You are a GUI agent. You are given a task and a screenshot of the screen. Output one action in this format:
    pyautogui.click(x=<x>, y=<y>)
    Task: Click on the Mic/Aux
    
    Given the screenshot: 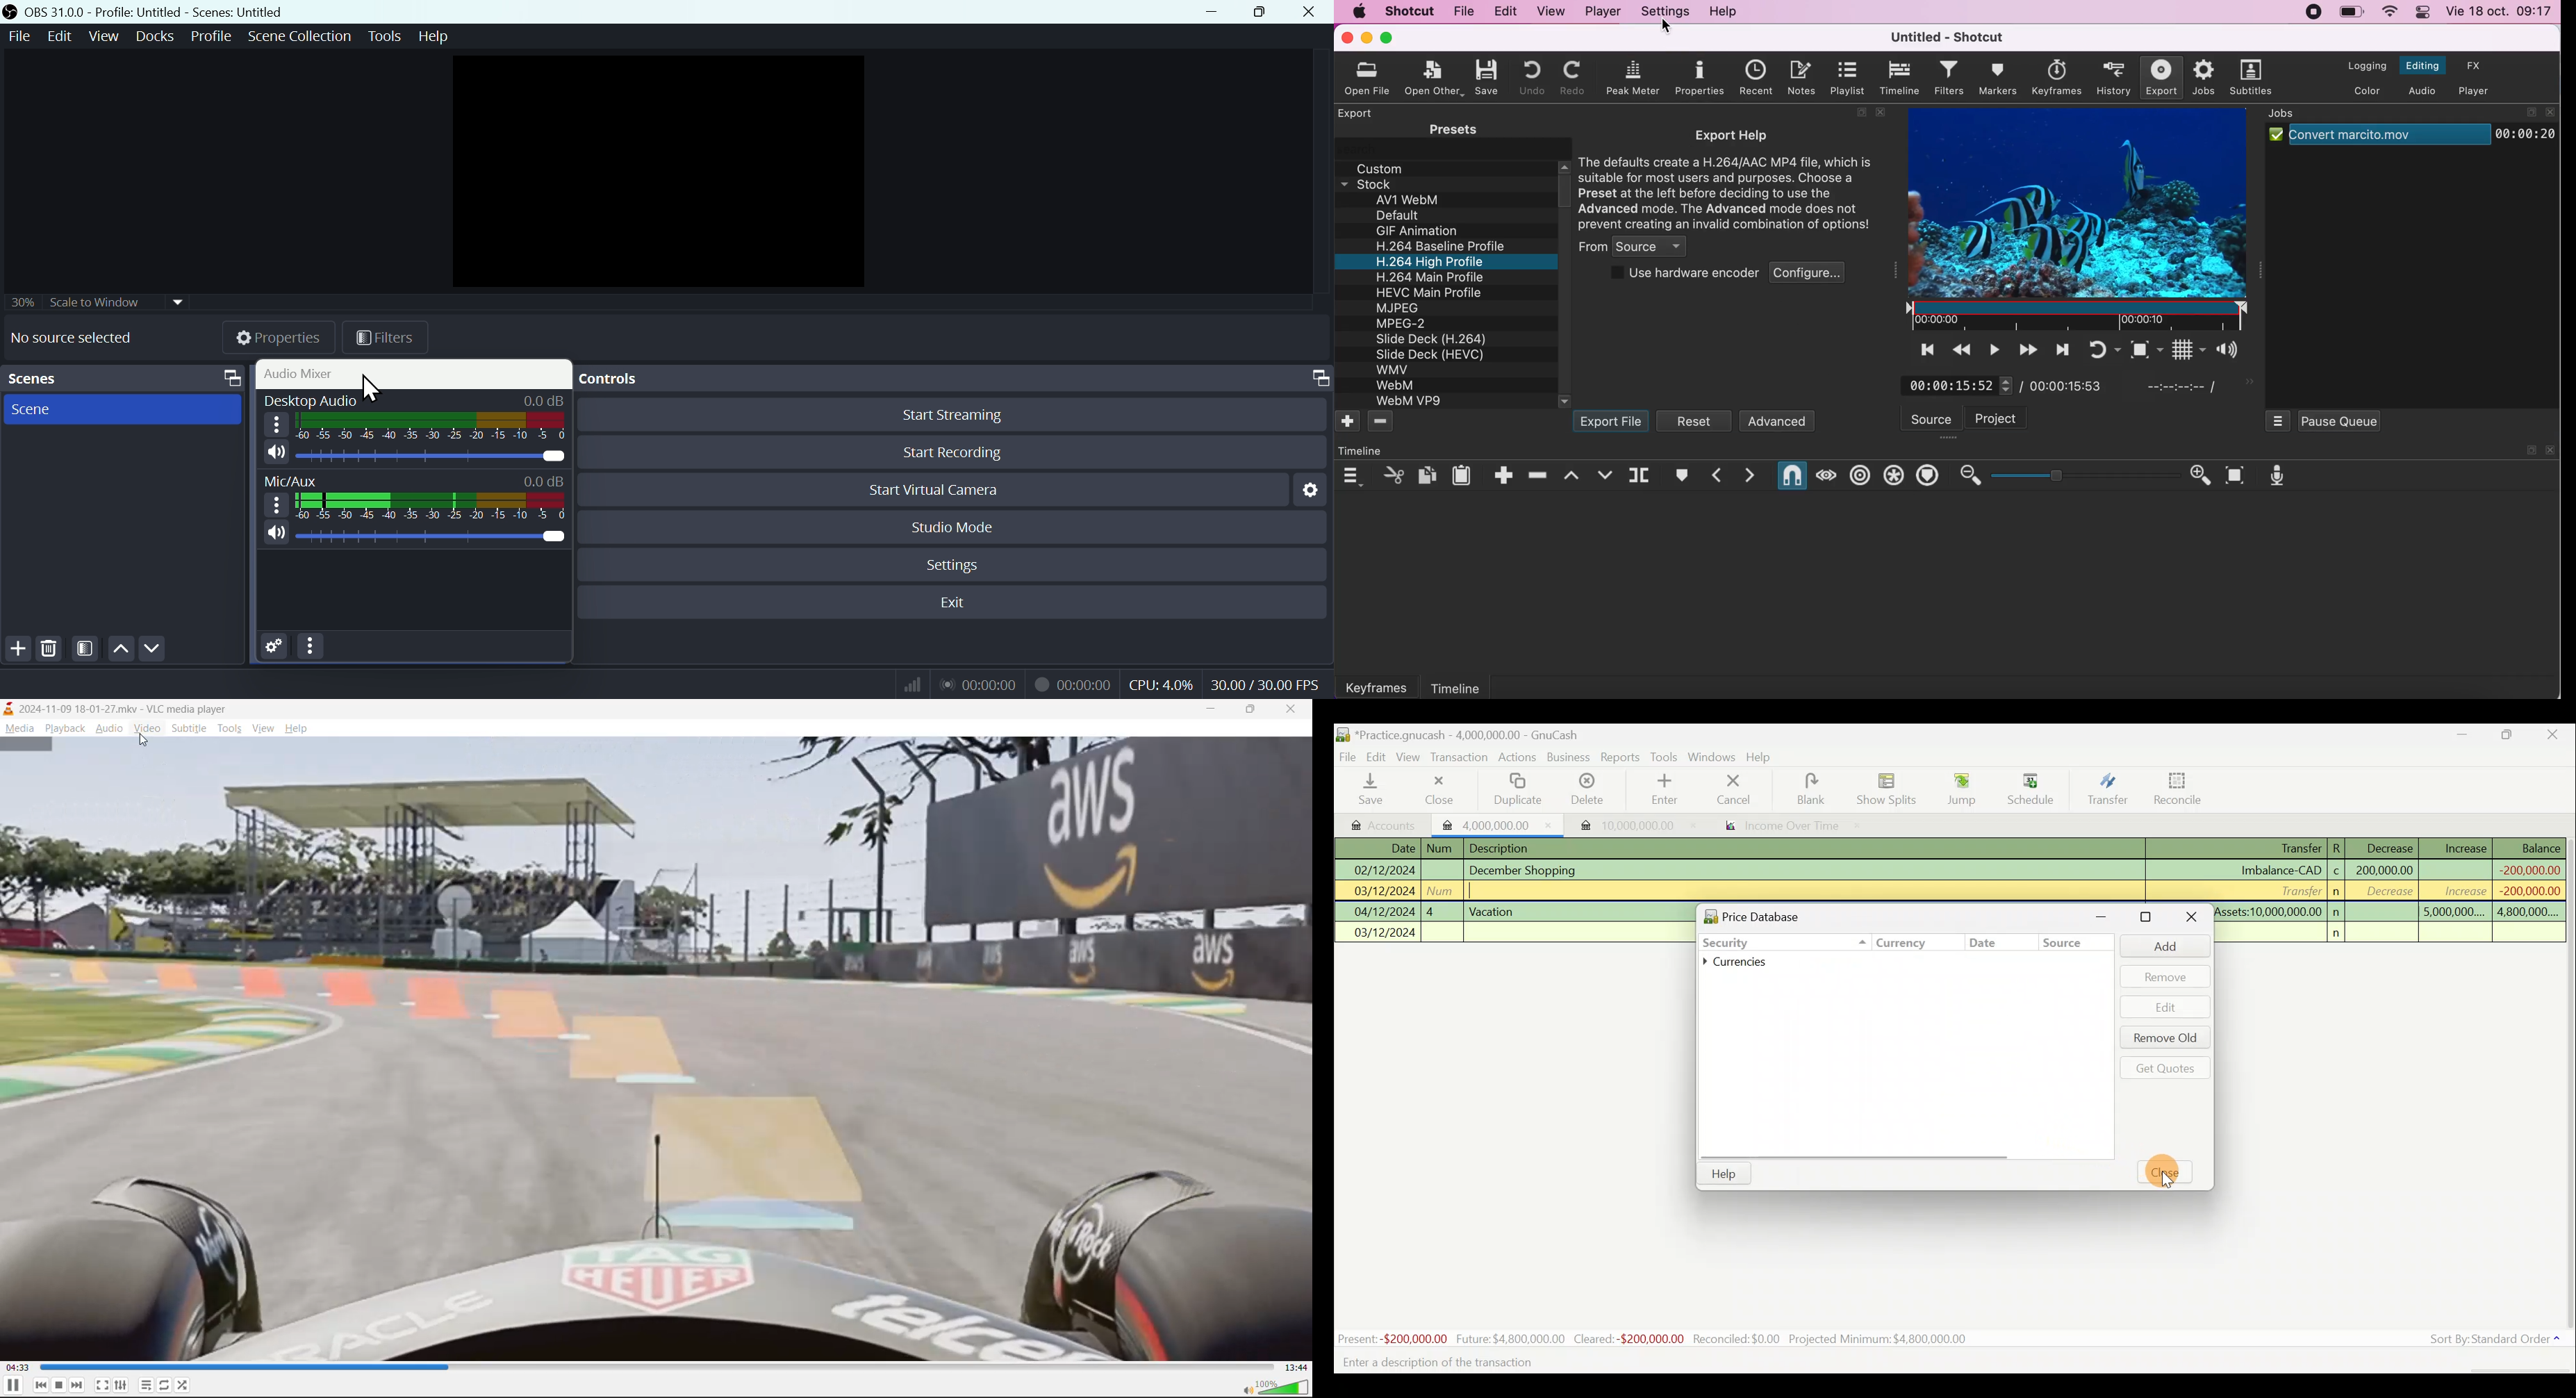 What is the action you would take?
    pyautogui.click(x=292, y=480)
    